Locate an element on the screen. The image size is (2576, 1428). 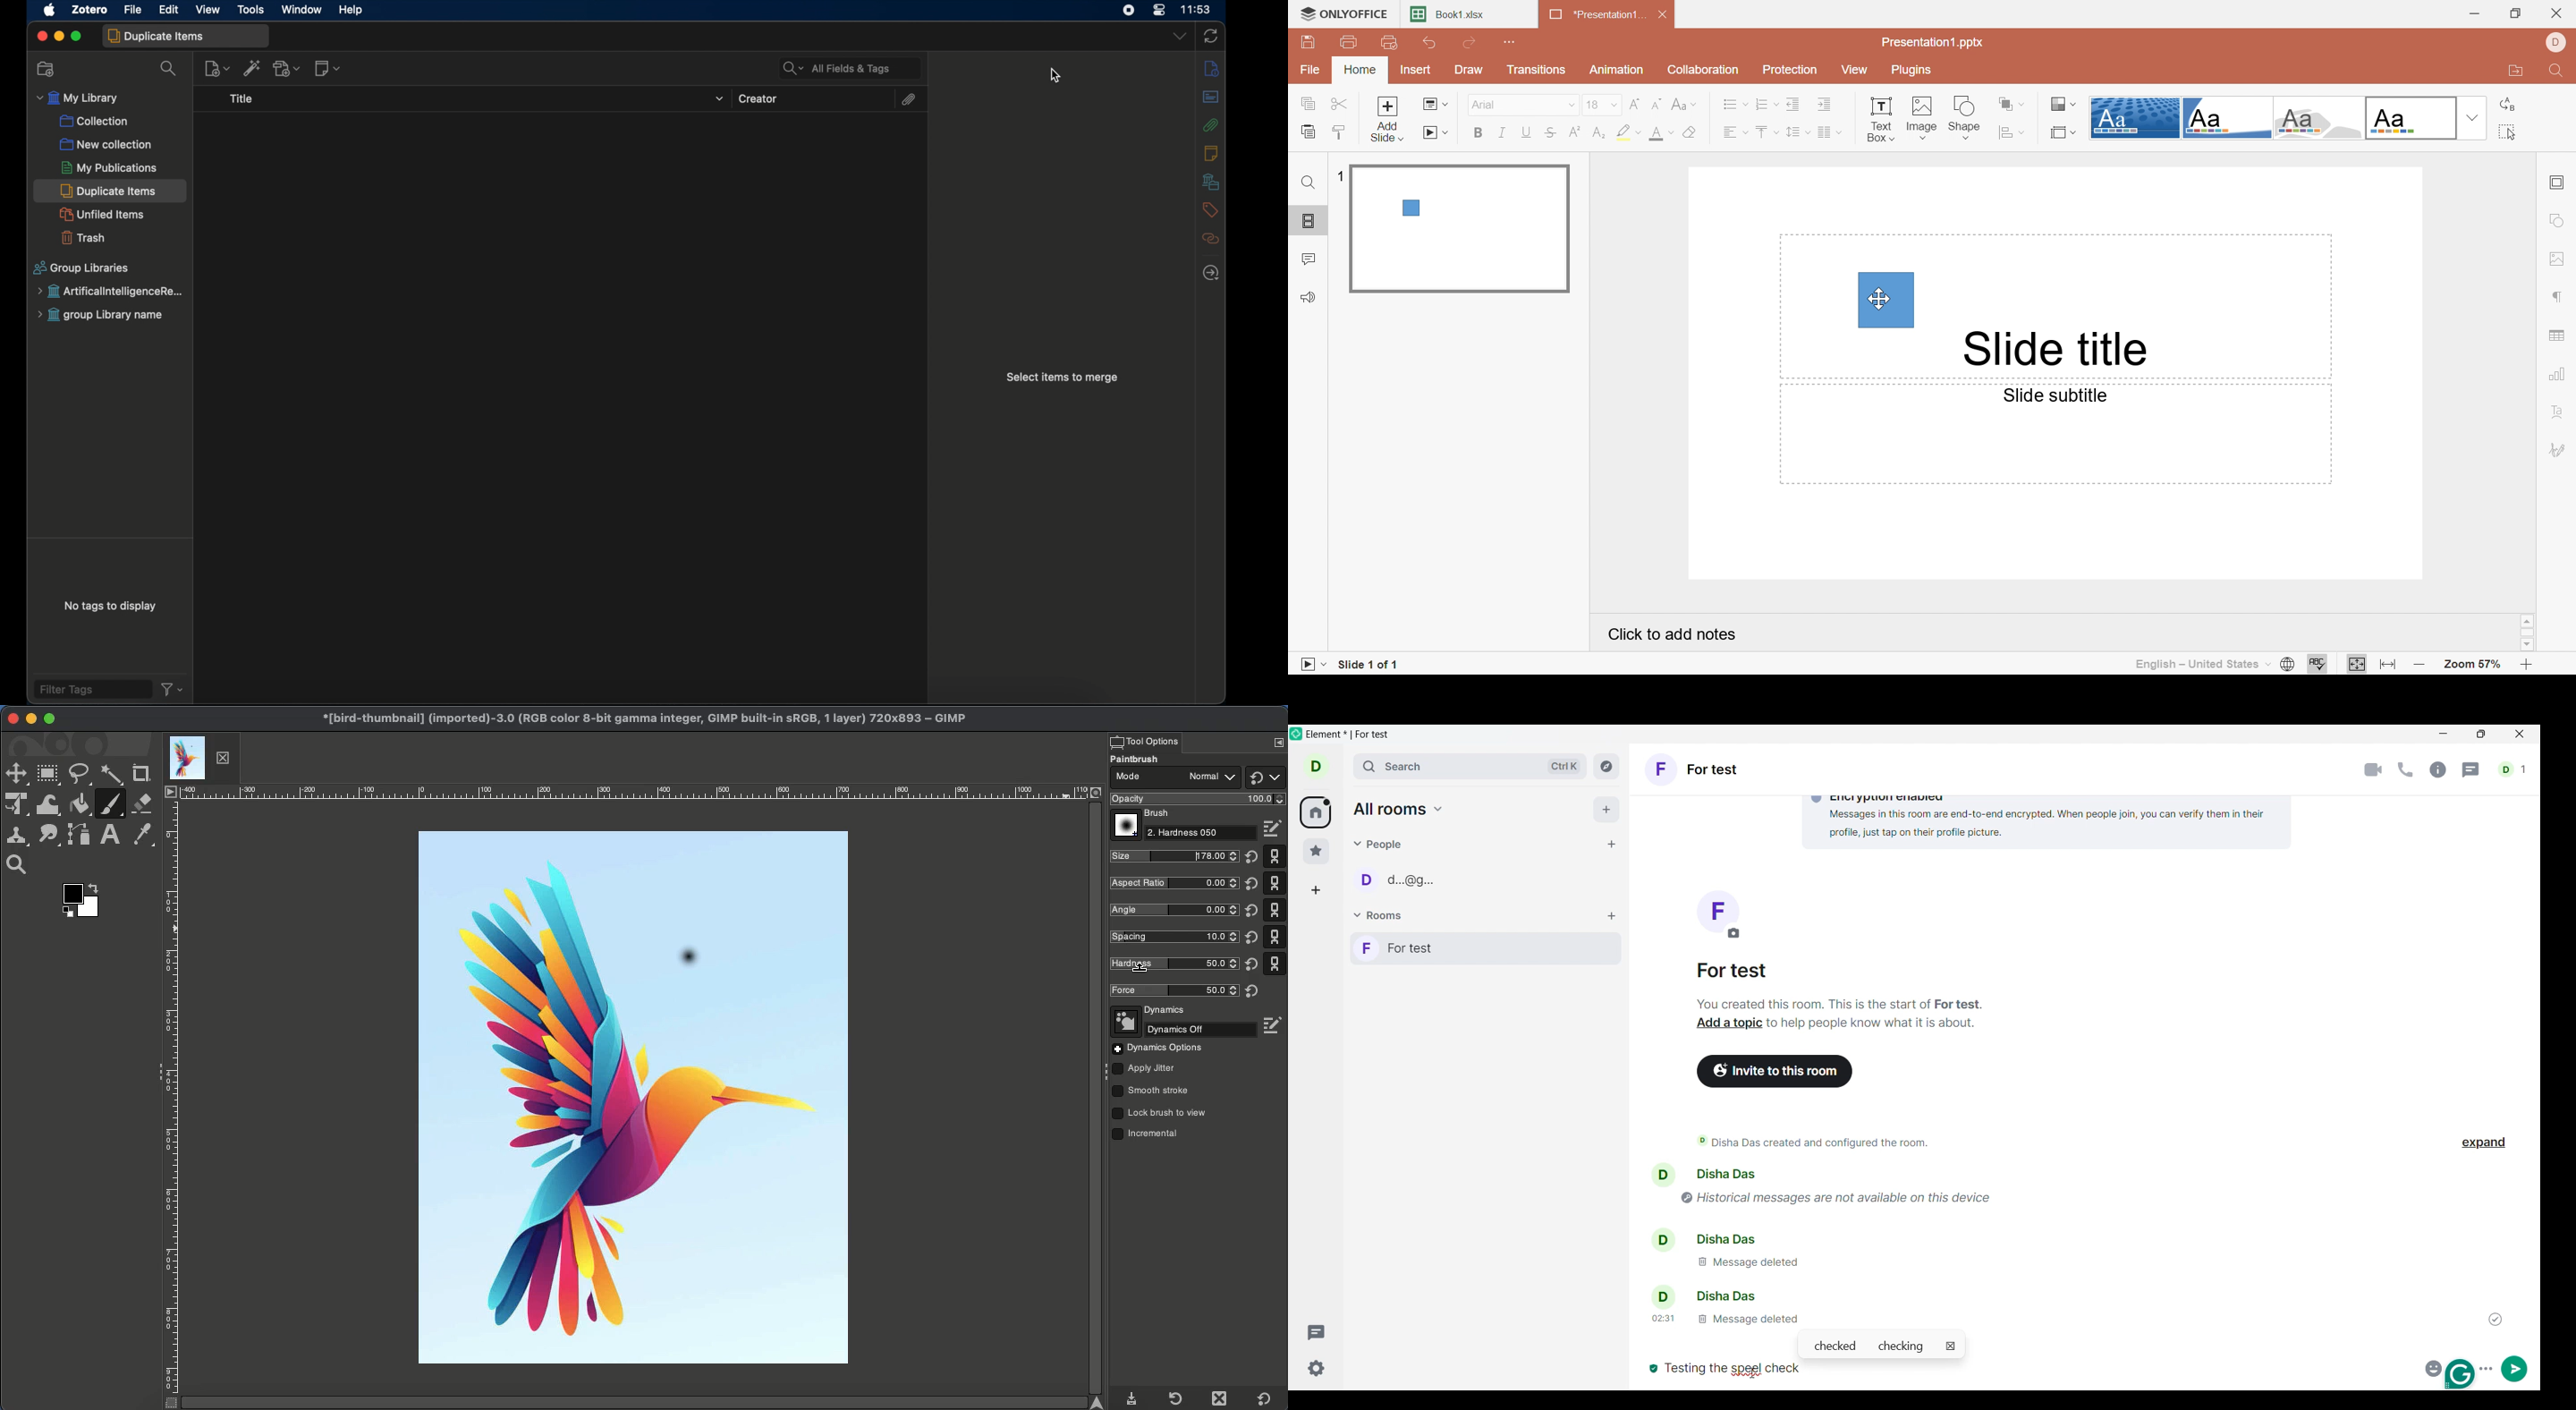
Plugins is located at coordinates (1913, 70).